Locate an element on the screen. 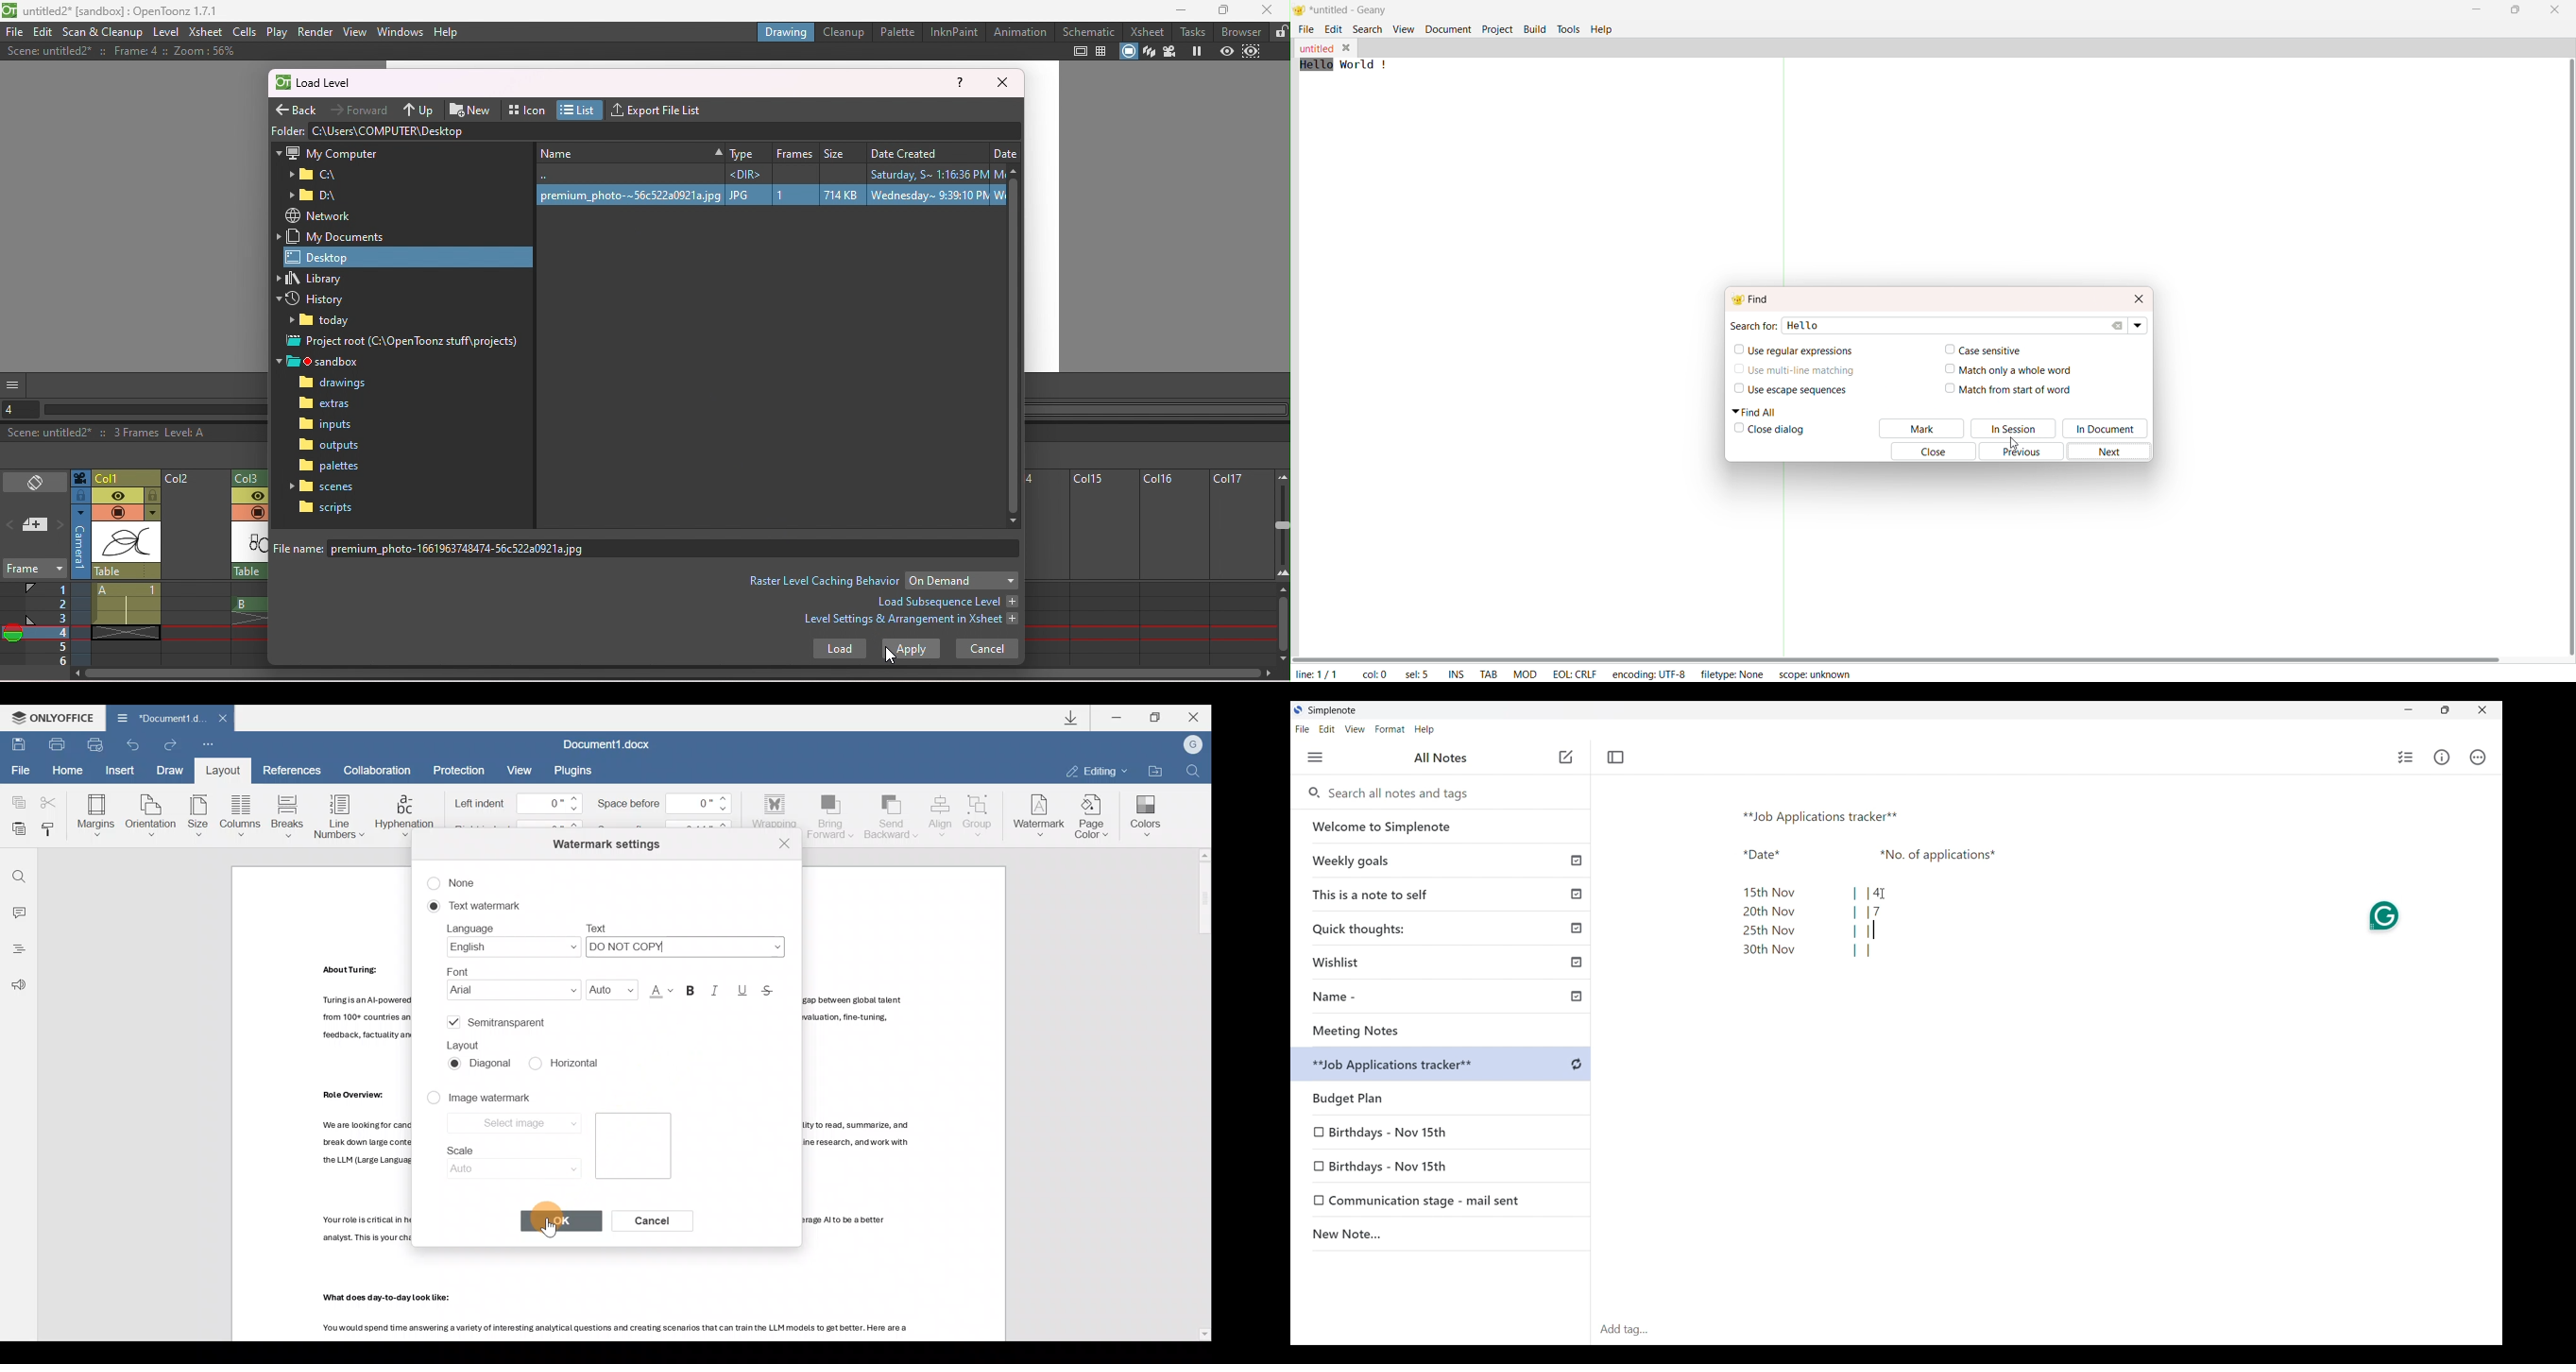 The image size is (2576, 1372). View is located at coordinates (1355, 729).